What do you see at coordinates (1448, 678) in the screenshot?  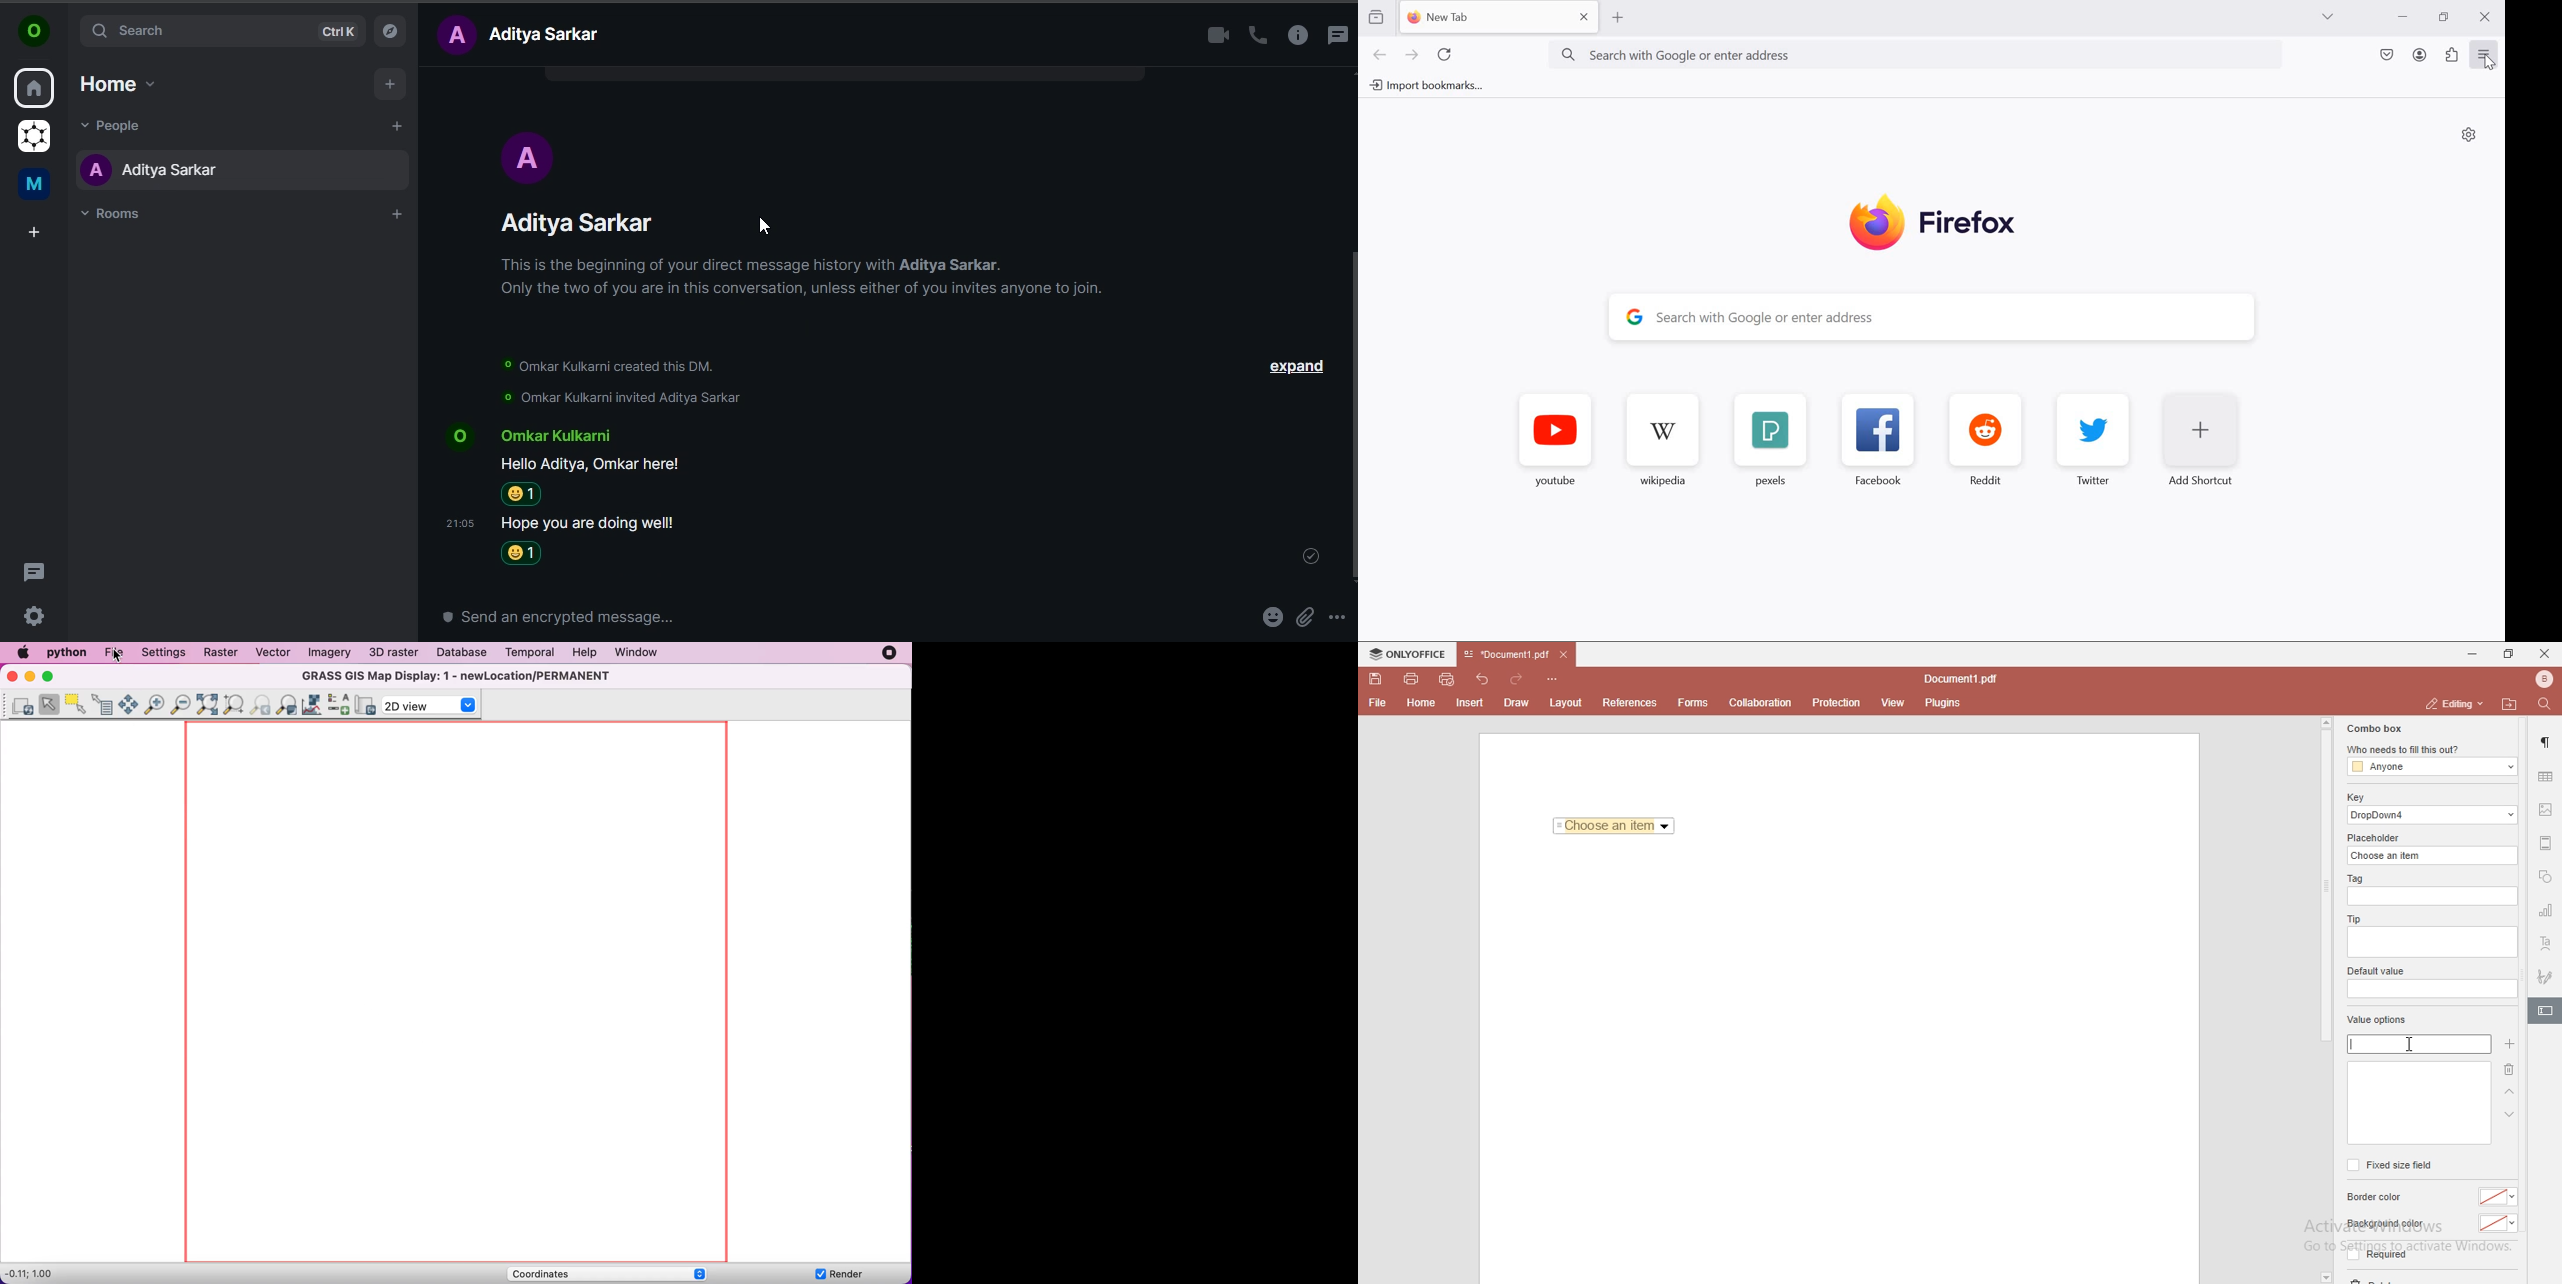 I see `quick print` at bounding box center [1448, 678].